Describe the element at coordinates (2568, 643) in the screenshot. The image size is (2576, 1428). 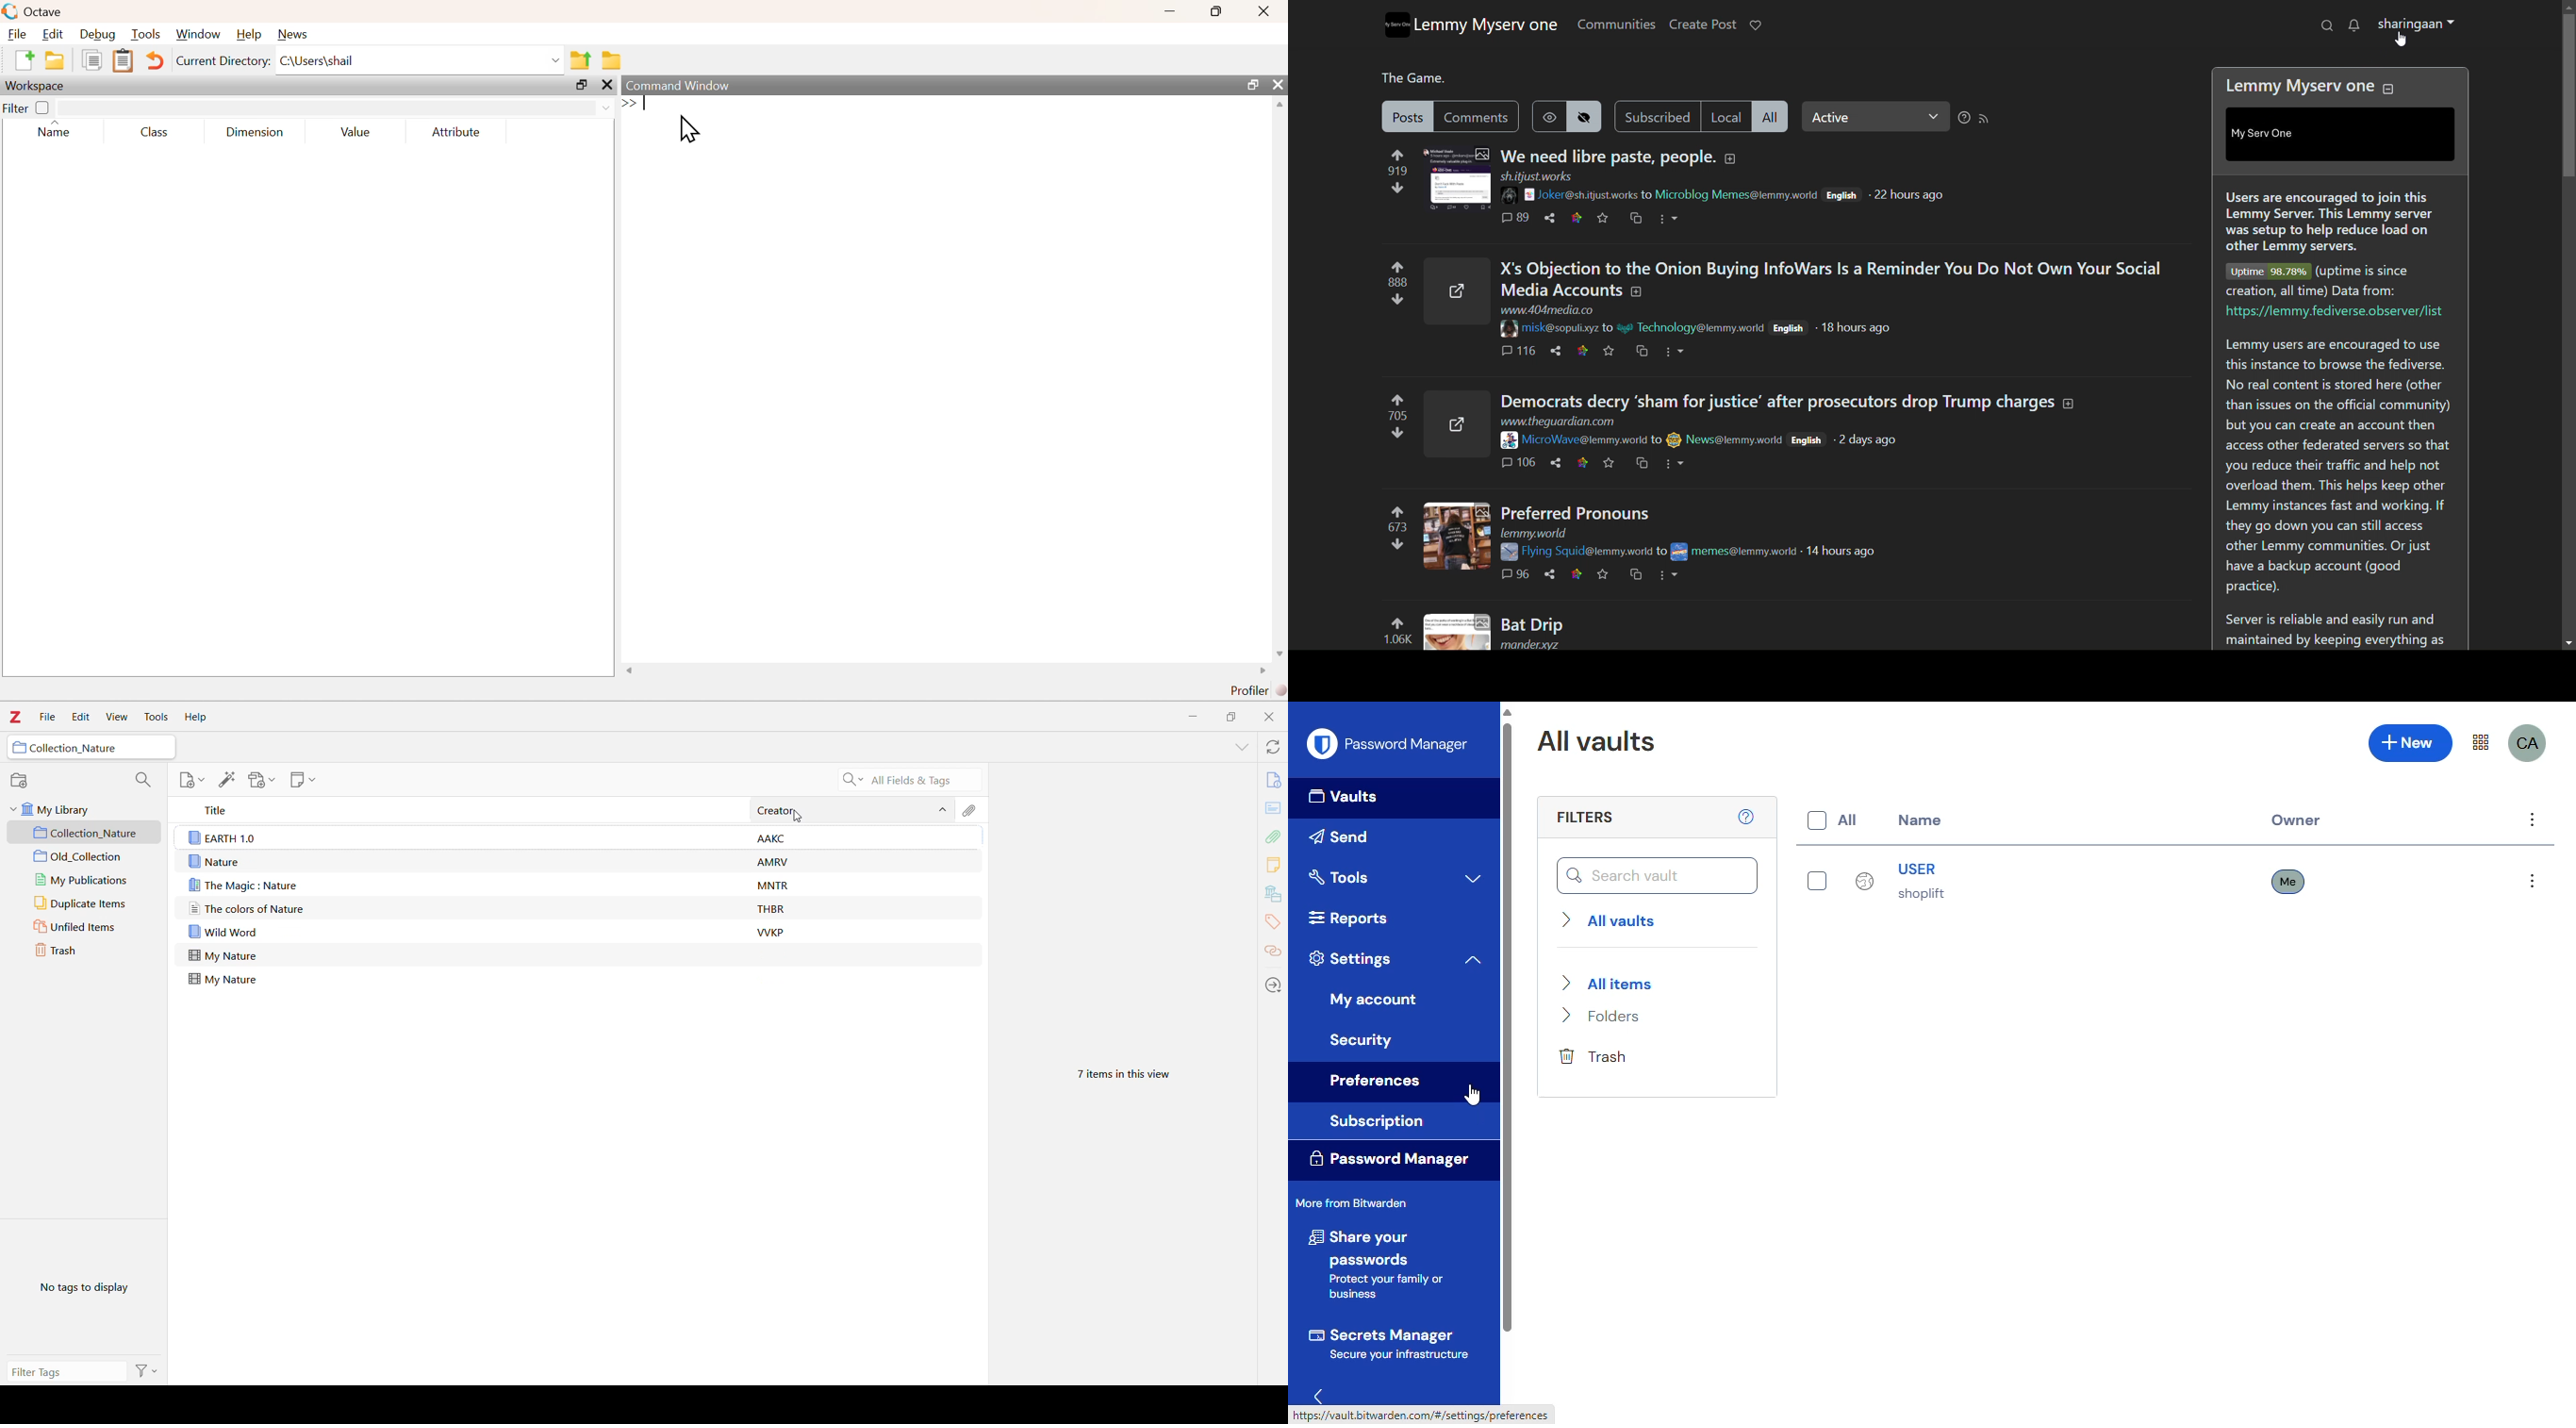
I see `scroll down` at that location.